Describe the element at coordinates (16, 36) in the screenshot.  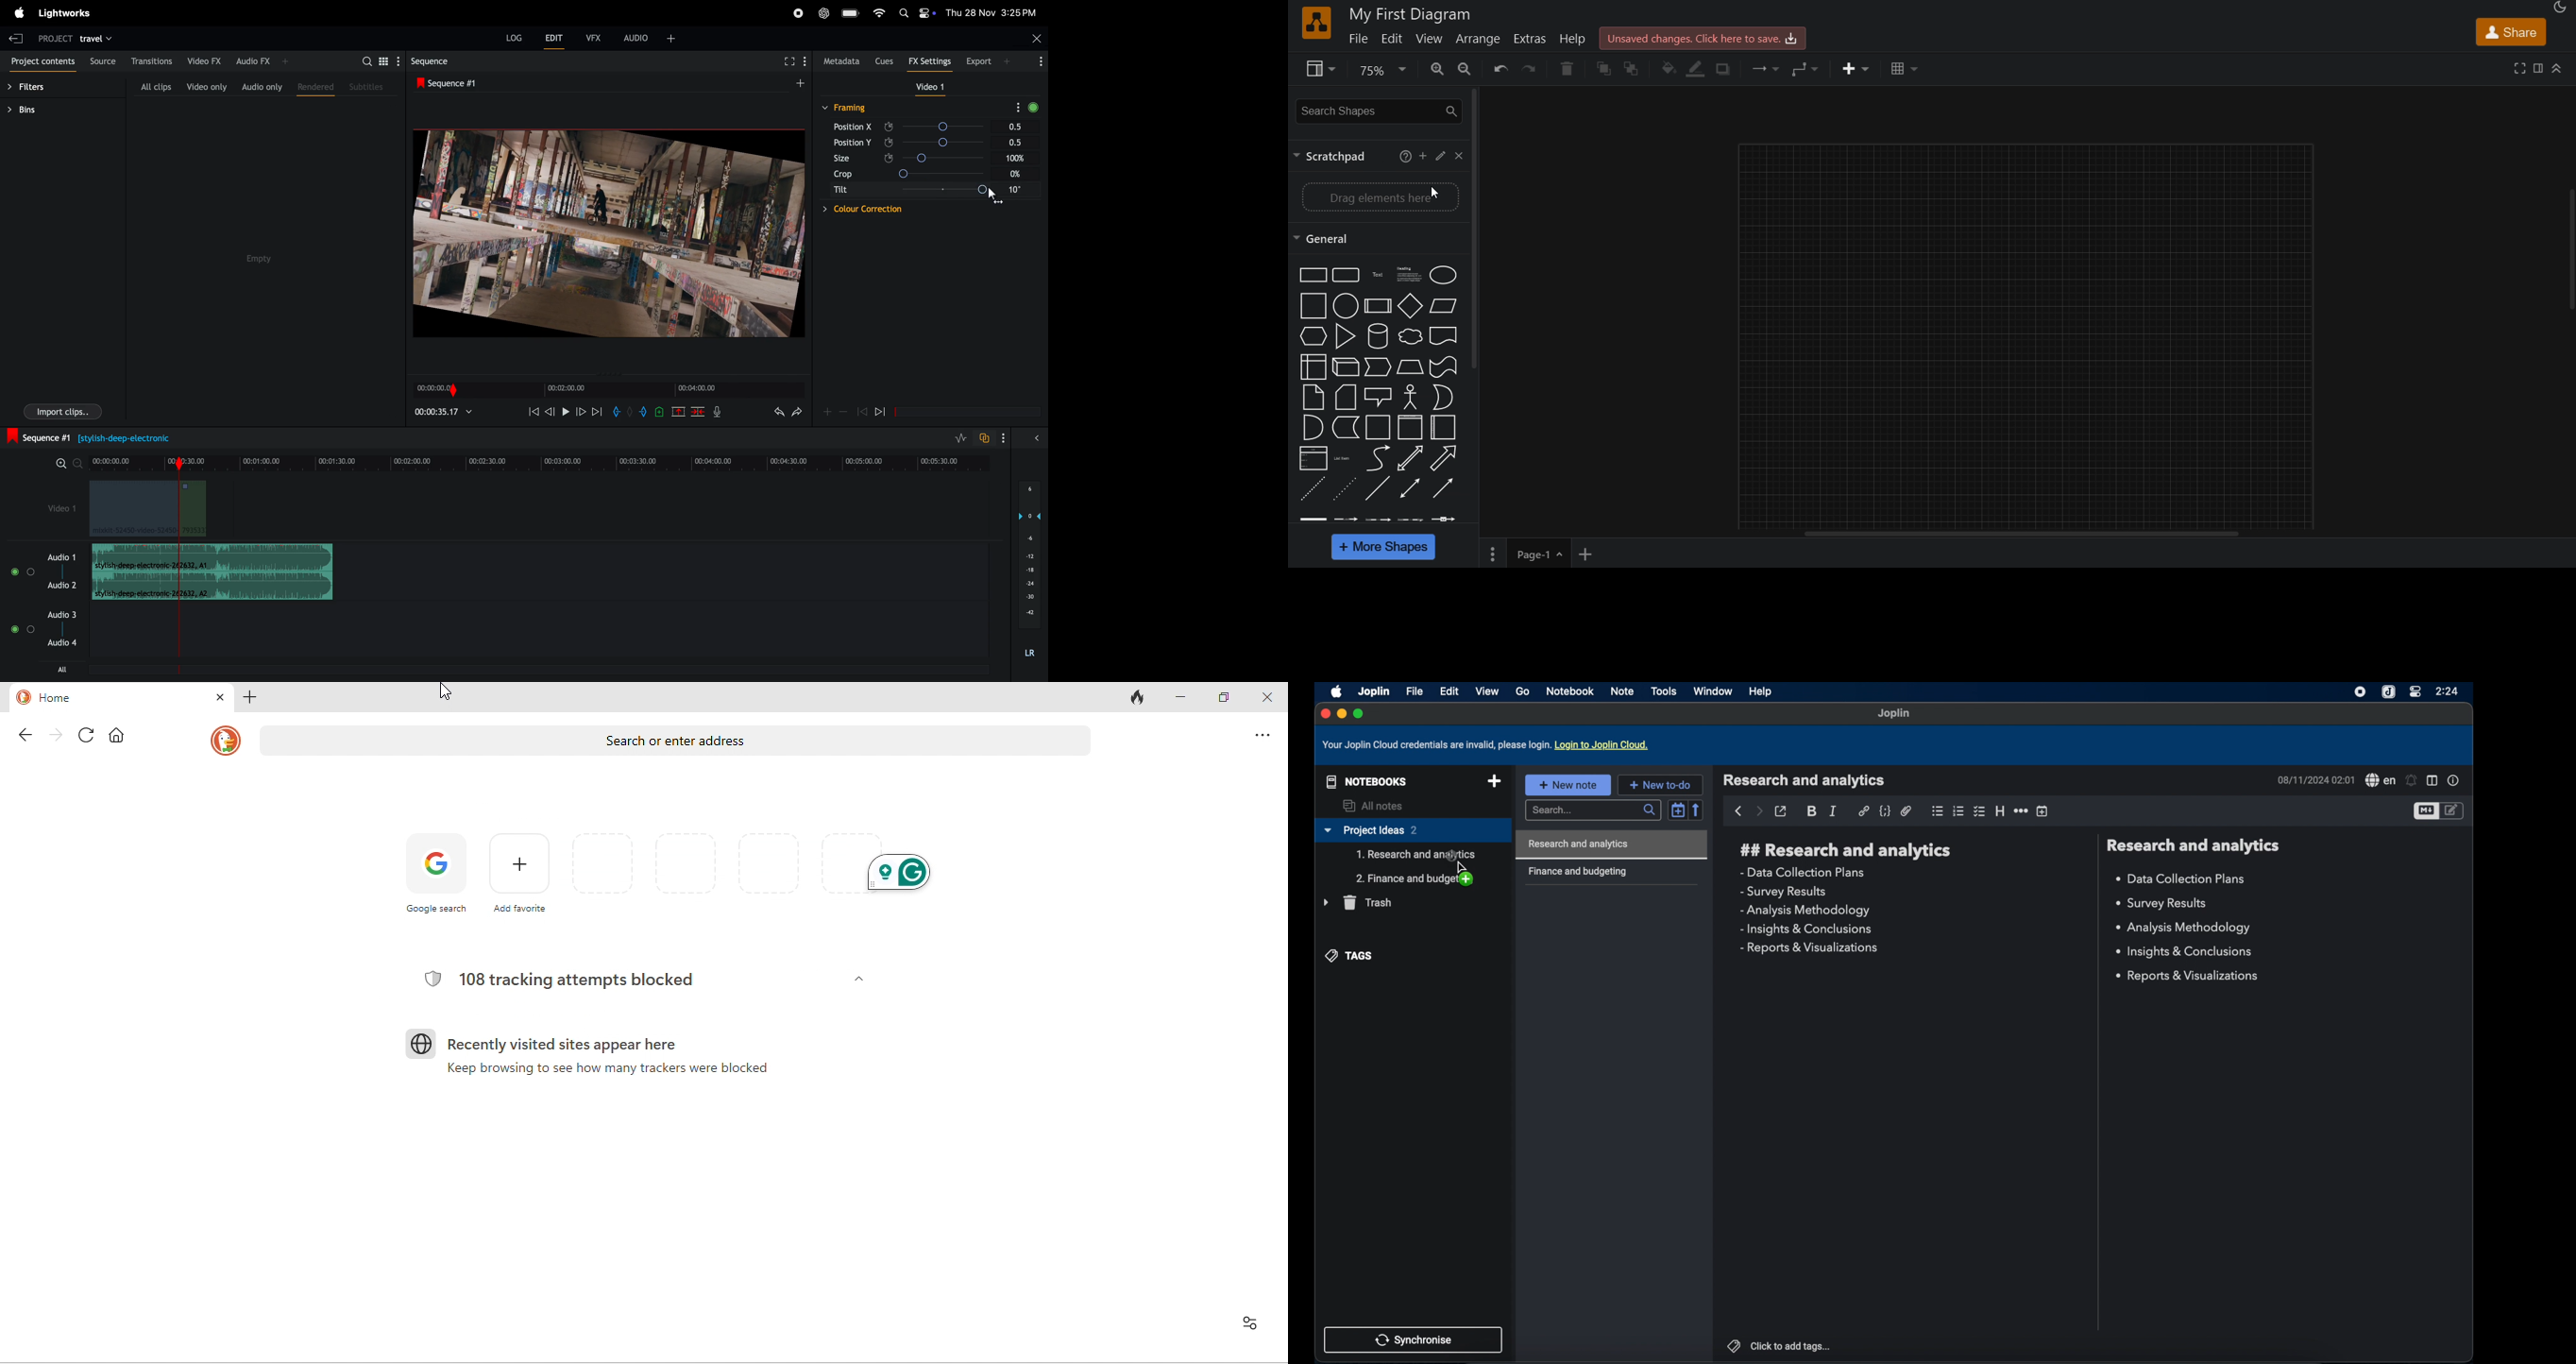
I see `exit` at that location.